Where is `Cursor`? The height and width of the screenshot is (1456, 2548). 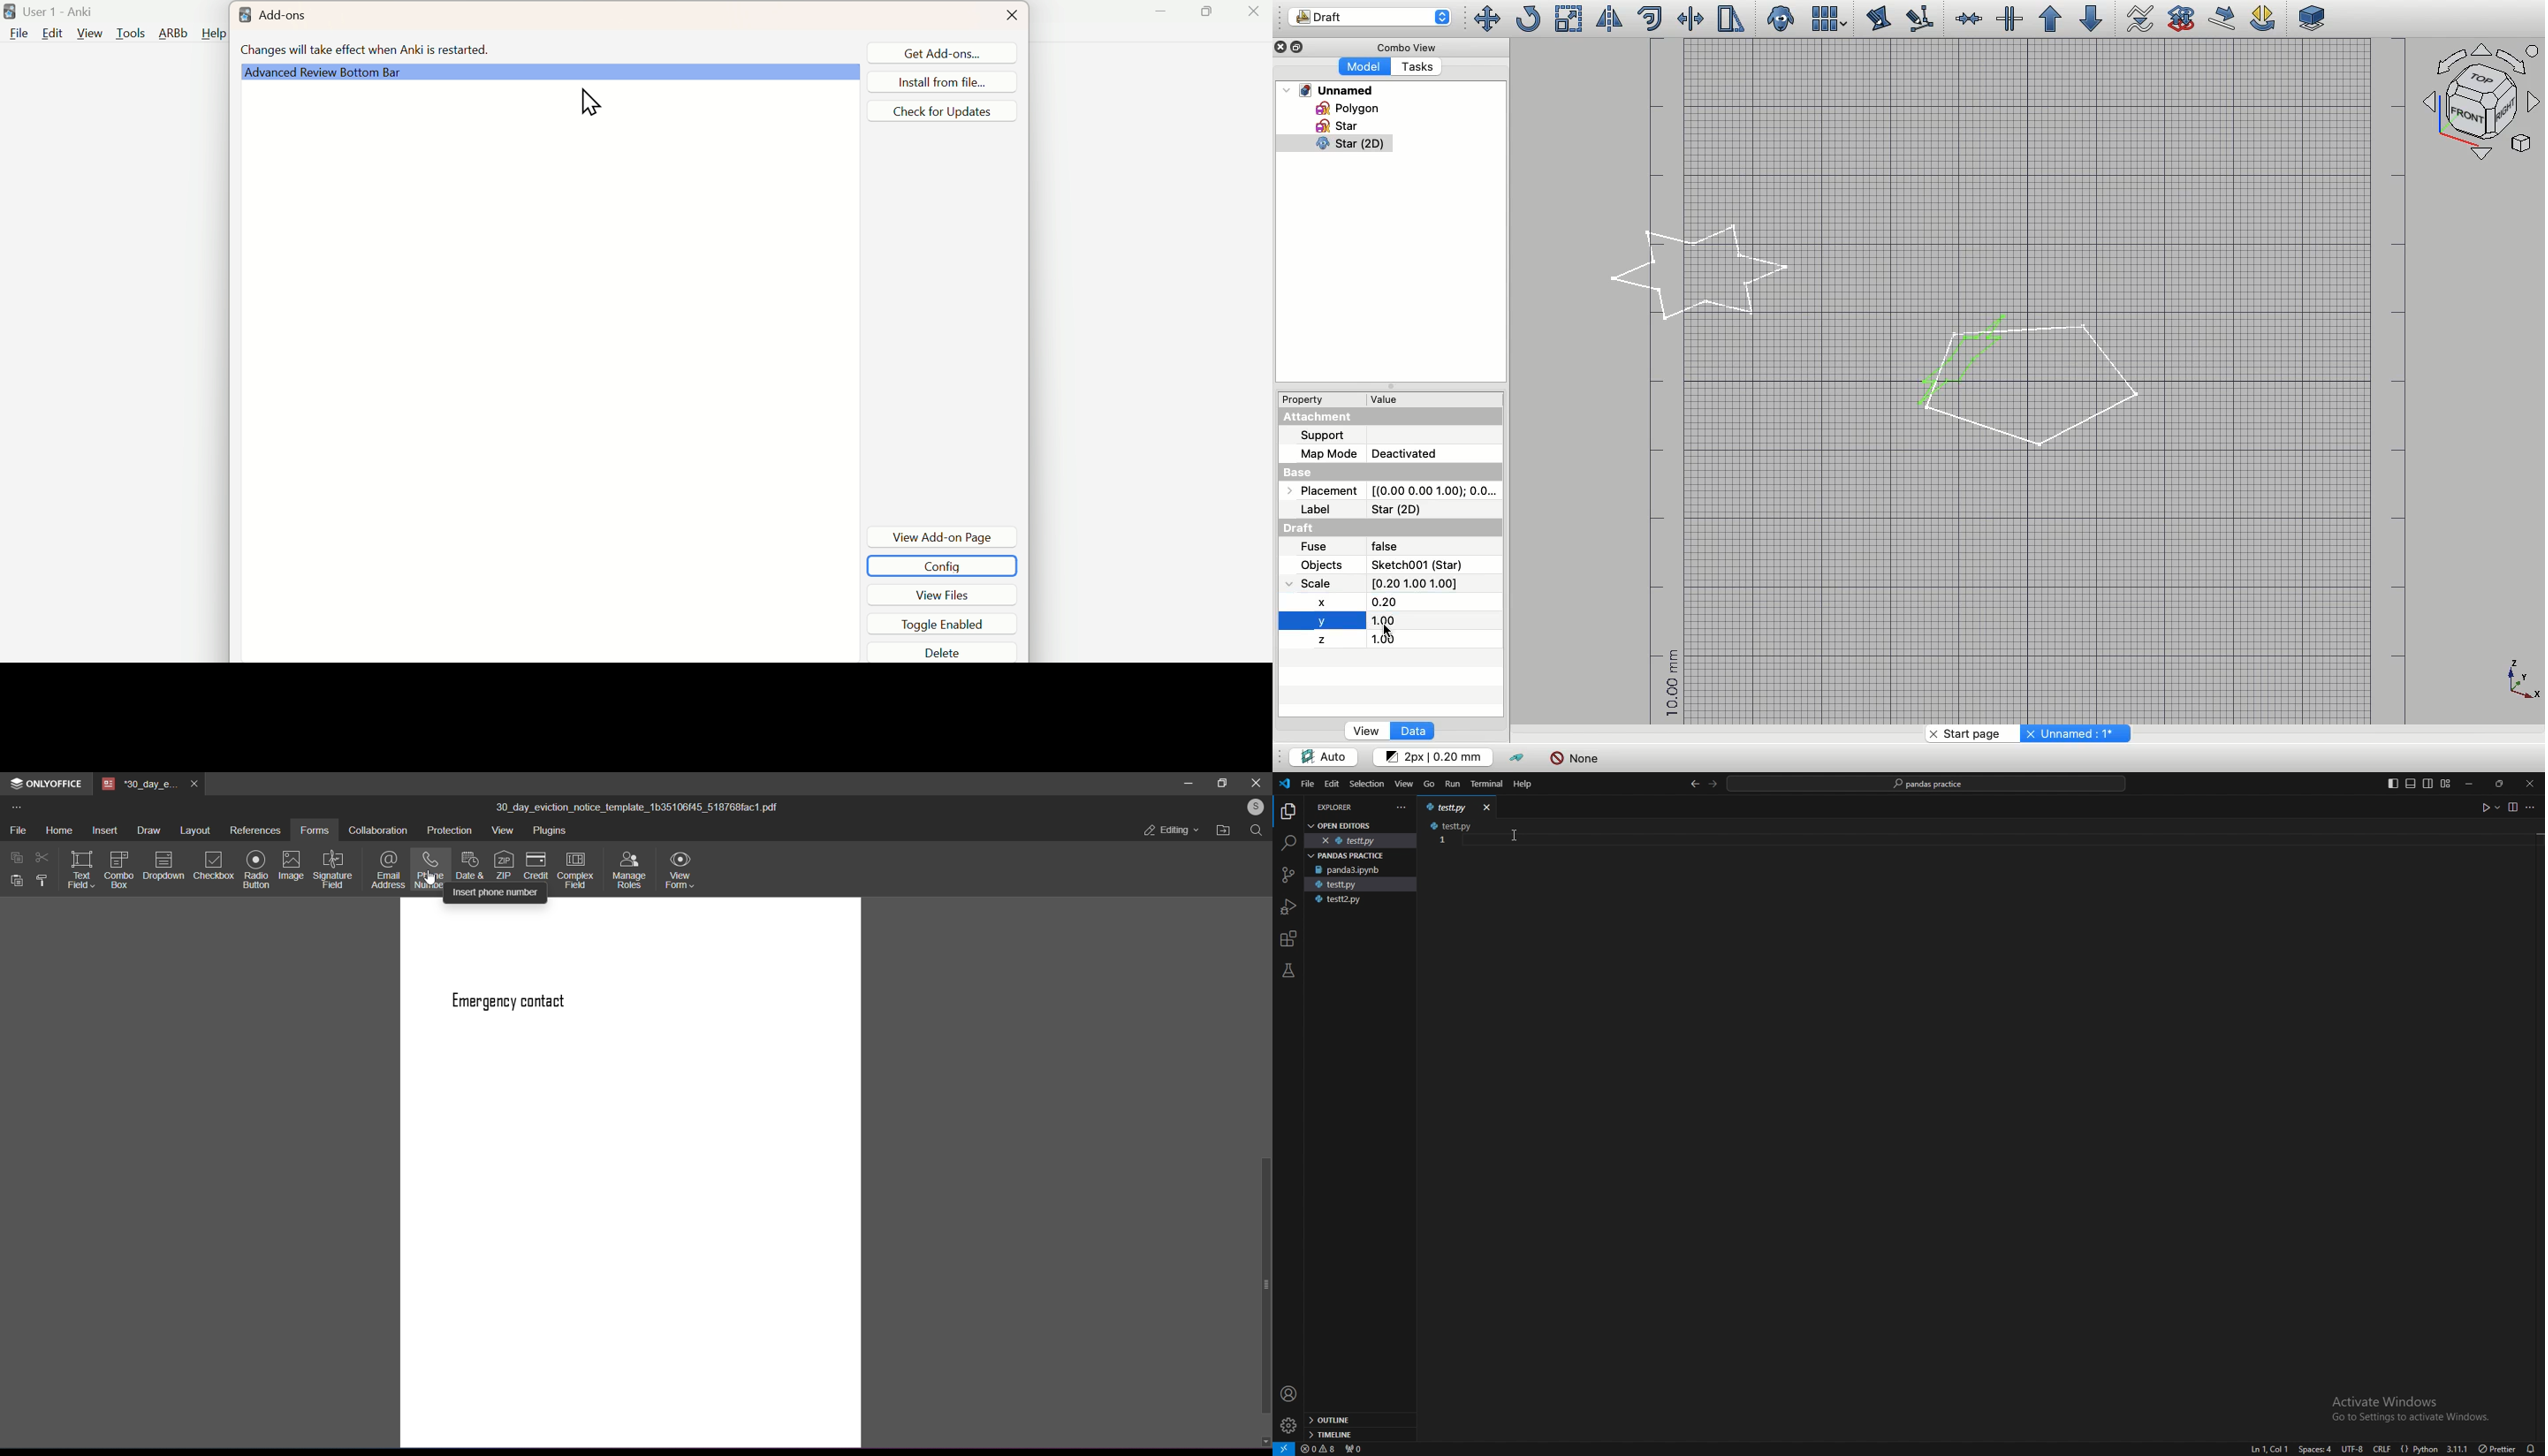
Cursor is located at coordinates (591, 104).